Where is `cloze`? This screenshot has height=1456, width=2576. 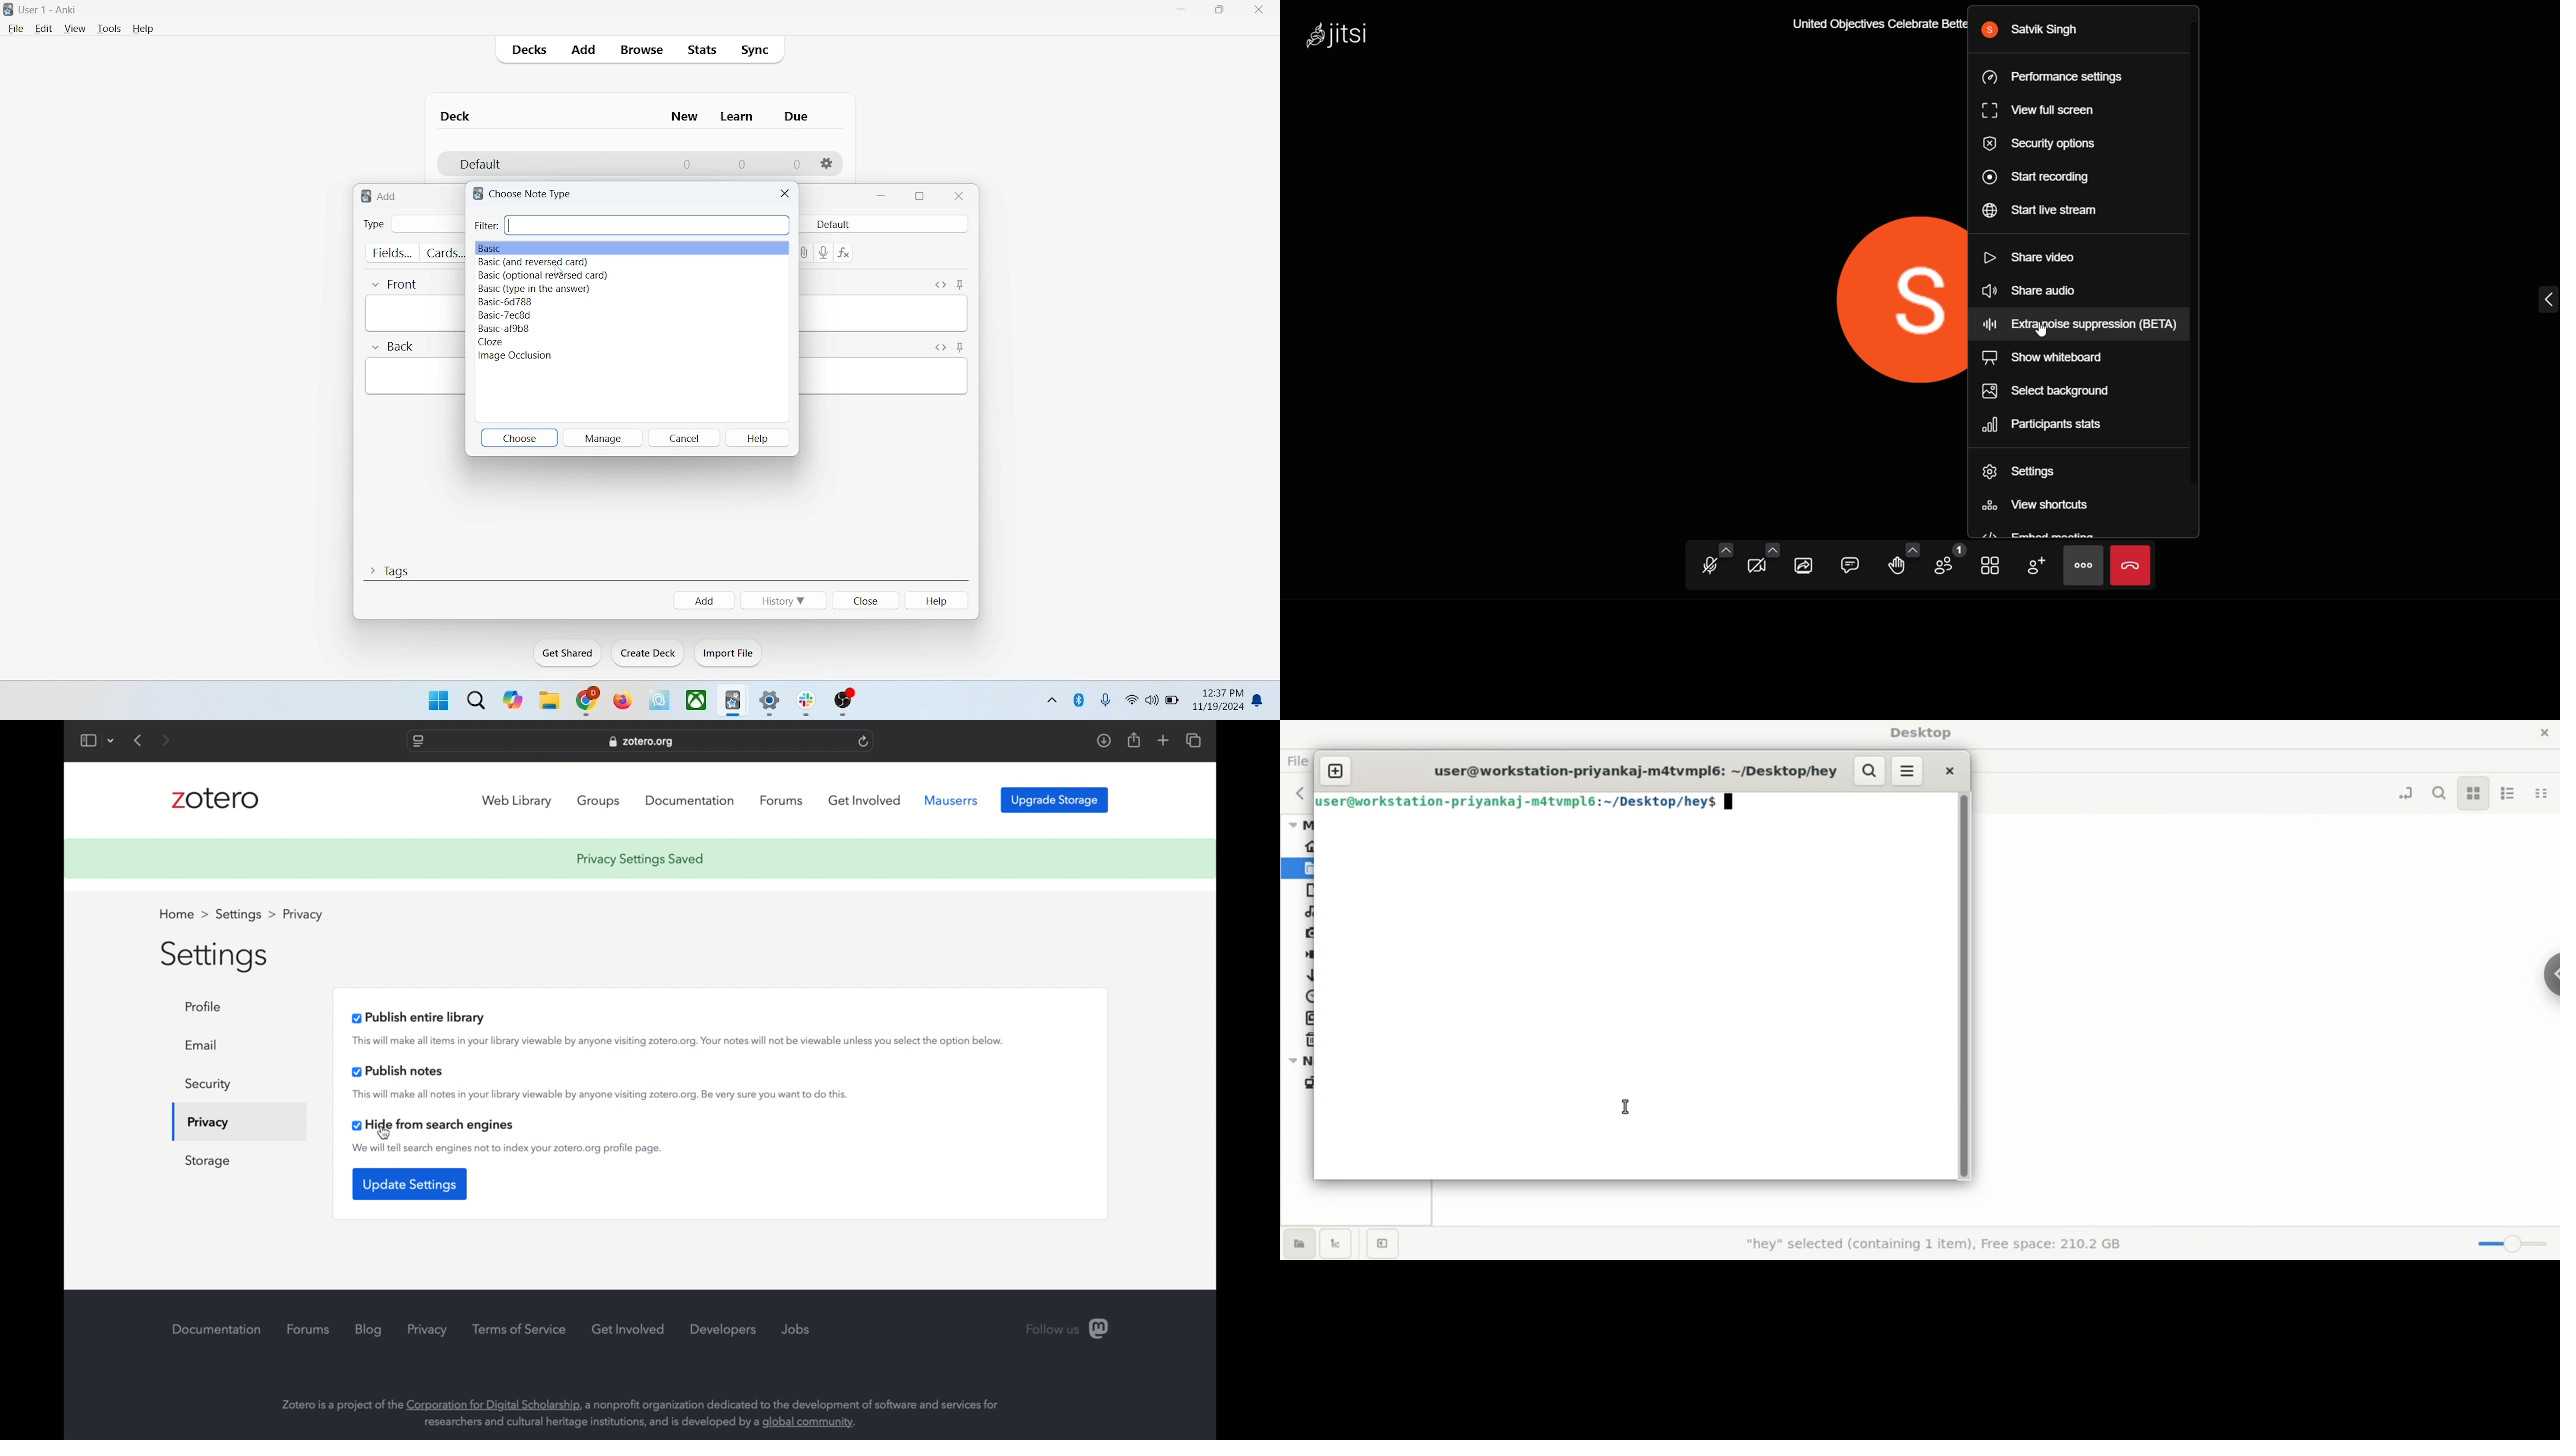 cloze is located at coordinates (492, 343).